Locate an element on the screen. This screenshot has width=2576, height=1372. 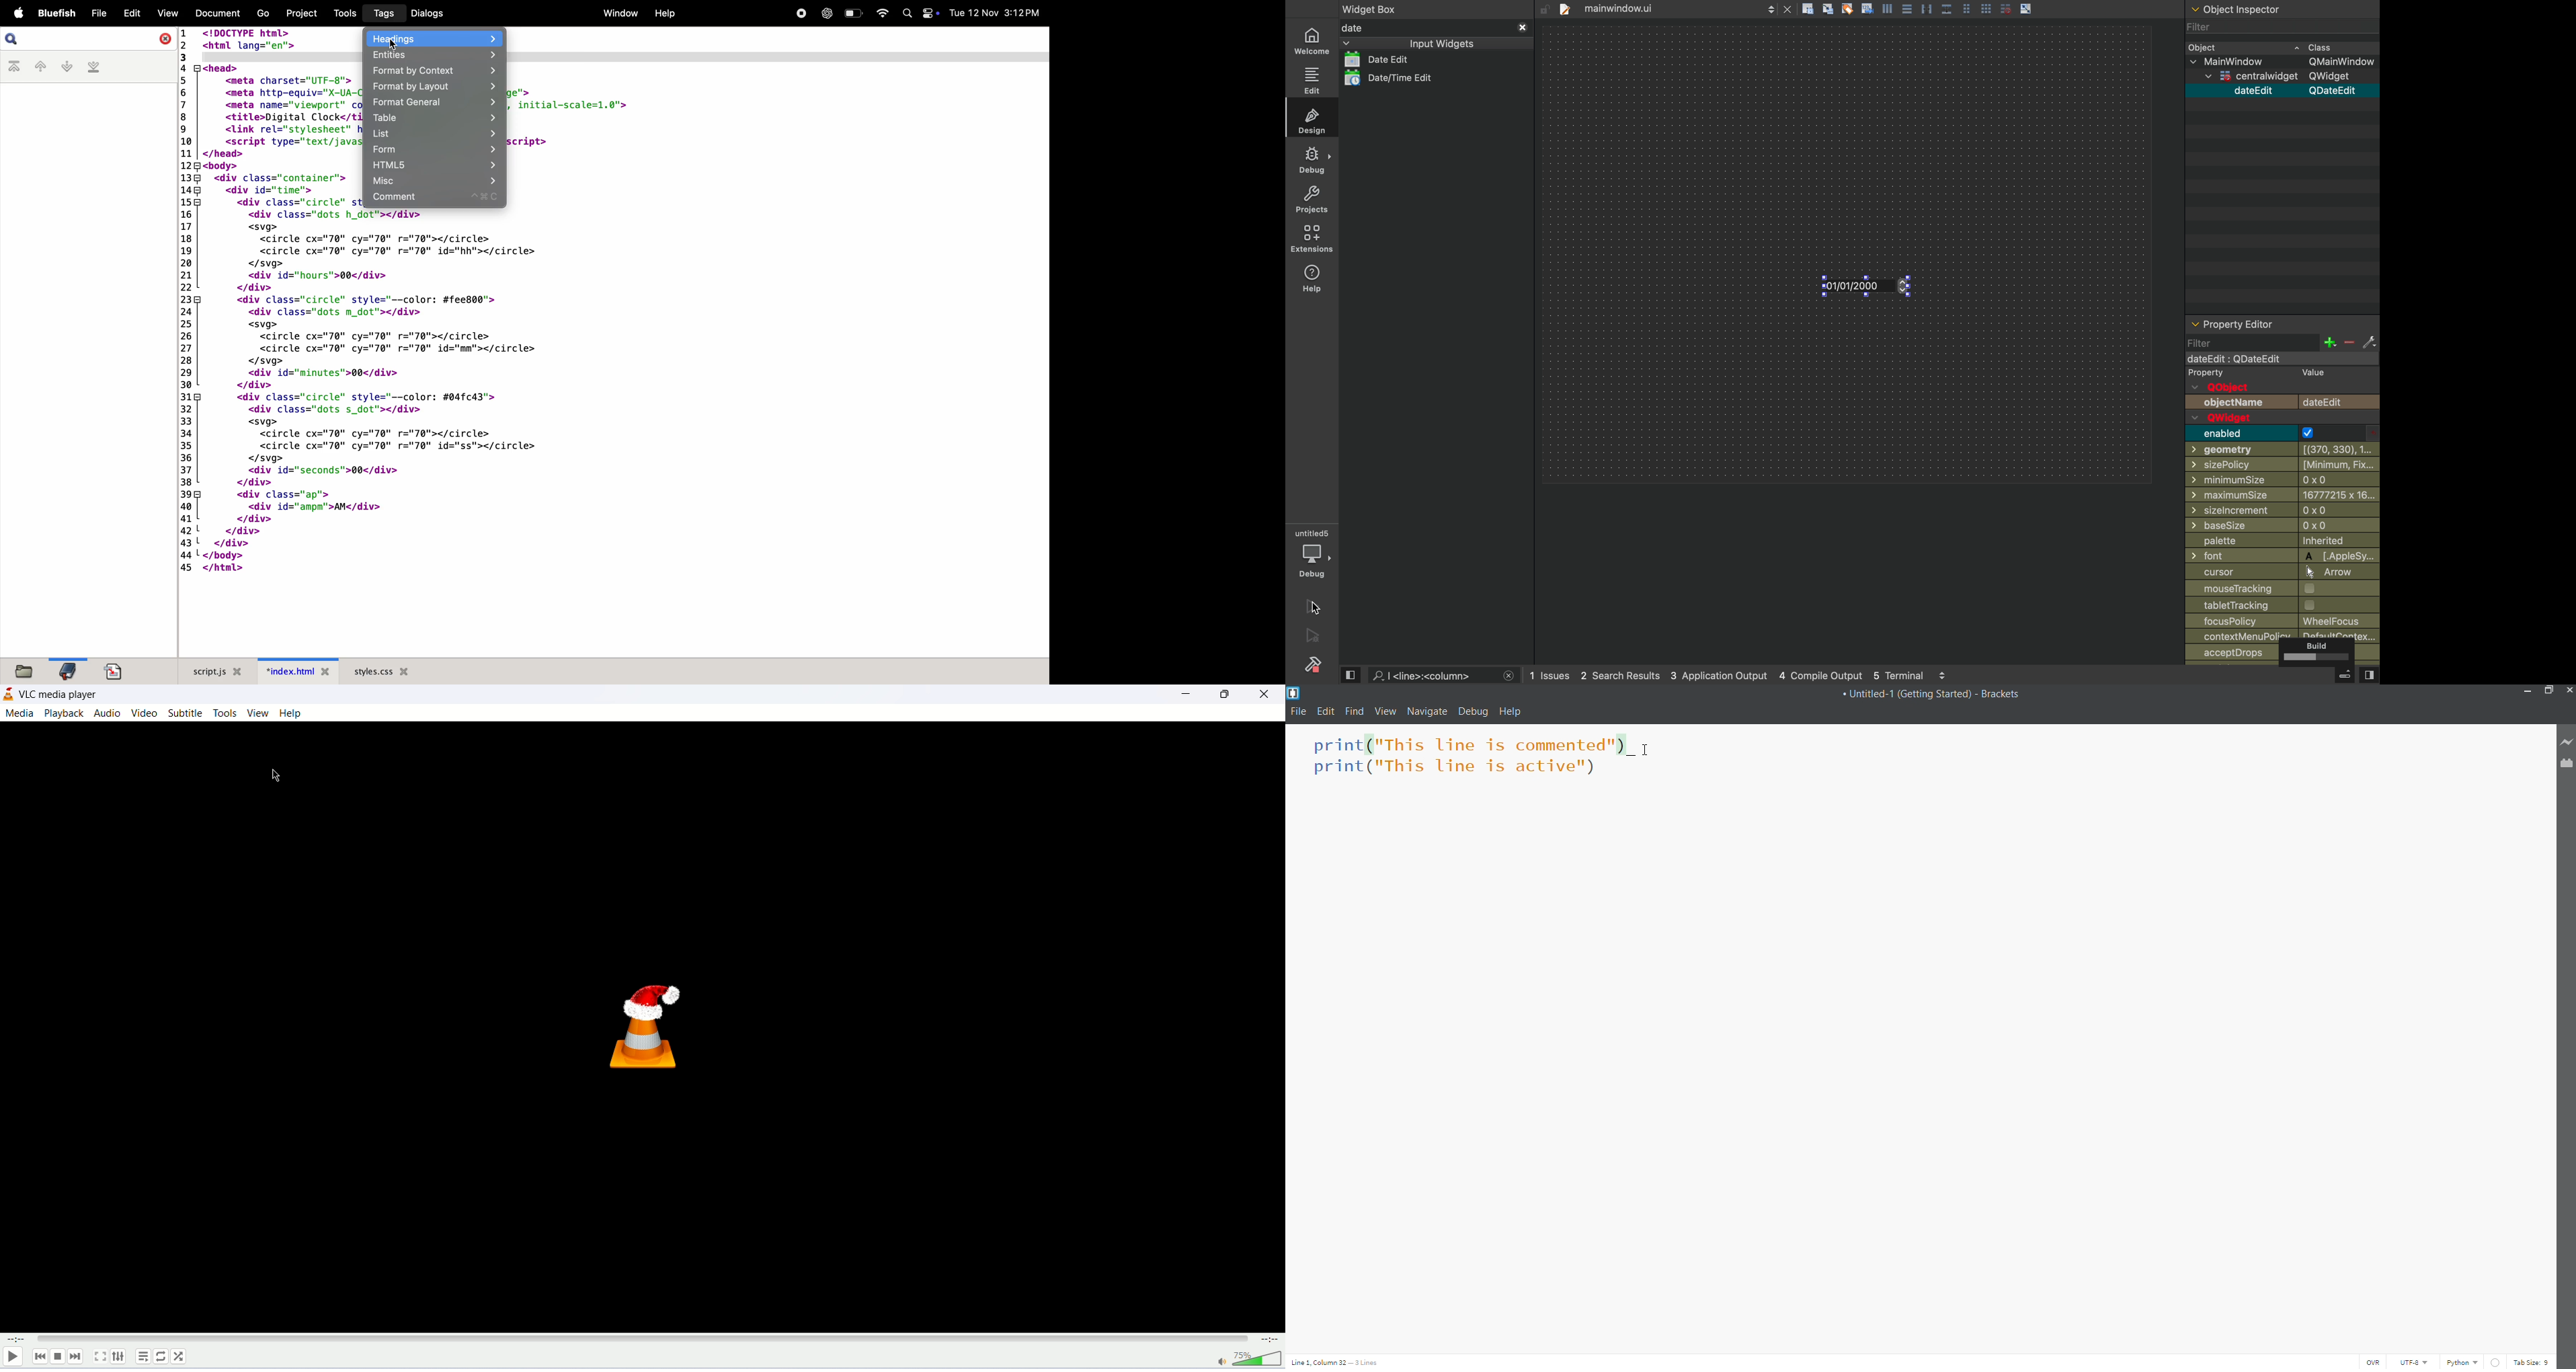
comment is located at coordinates (434, 198).